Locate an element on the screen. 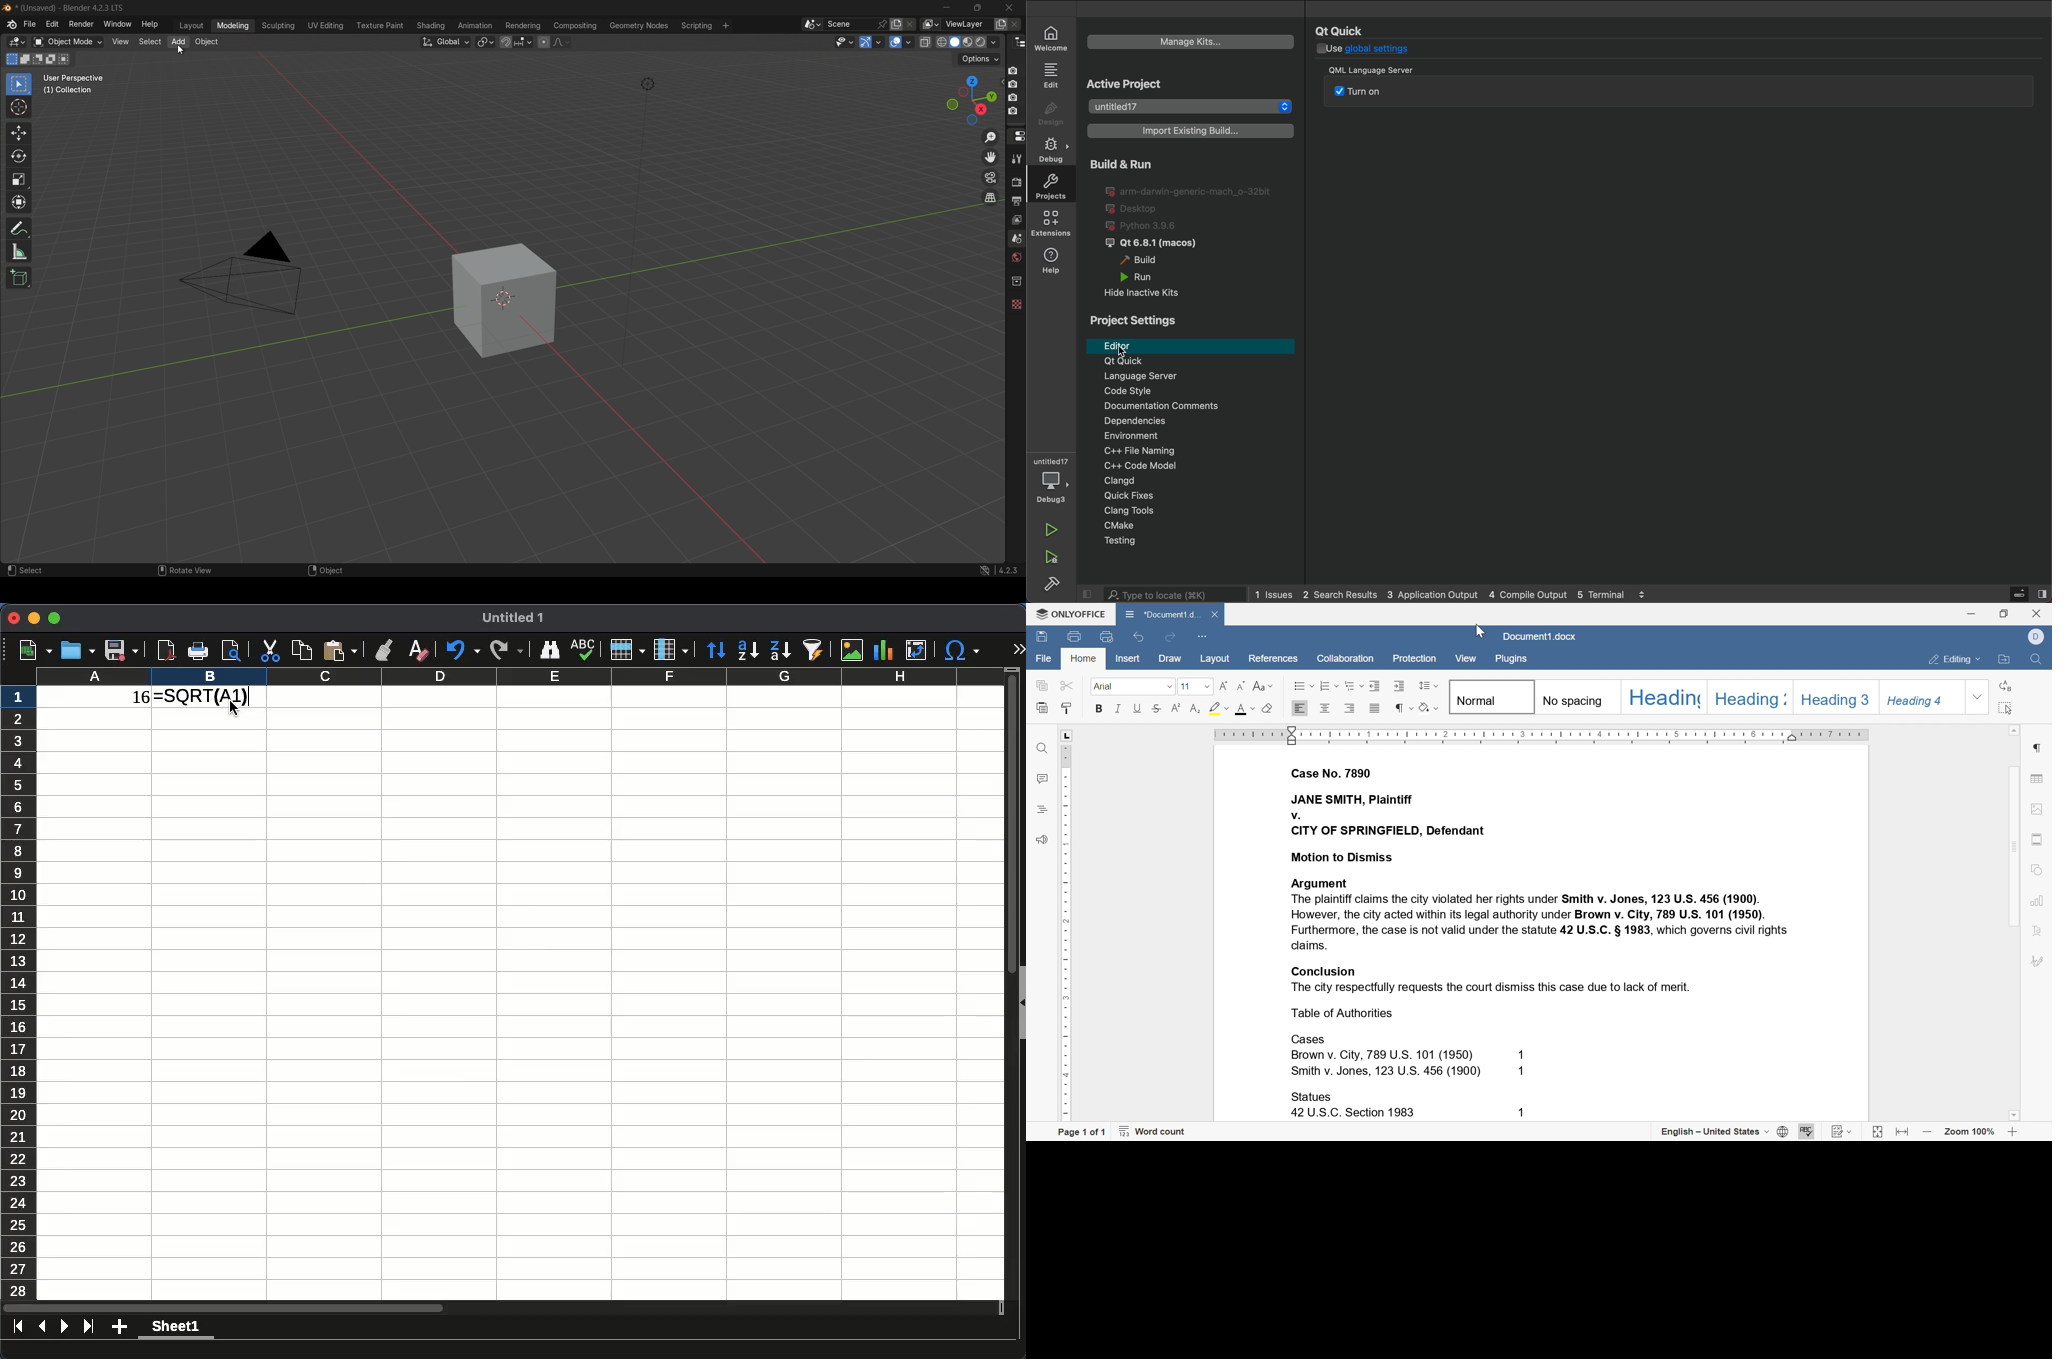  find is located at coordinates (2040, 660).